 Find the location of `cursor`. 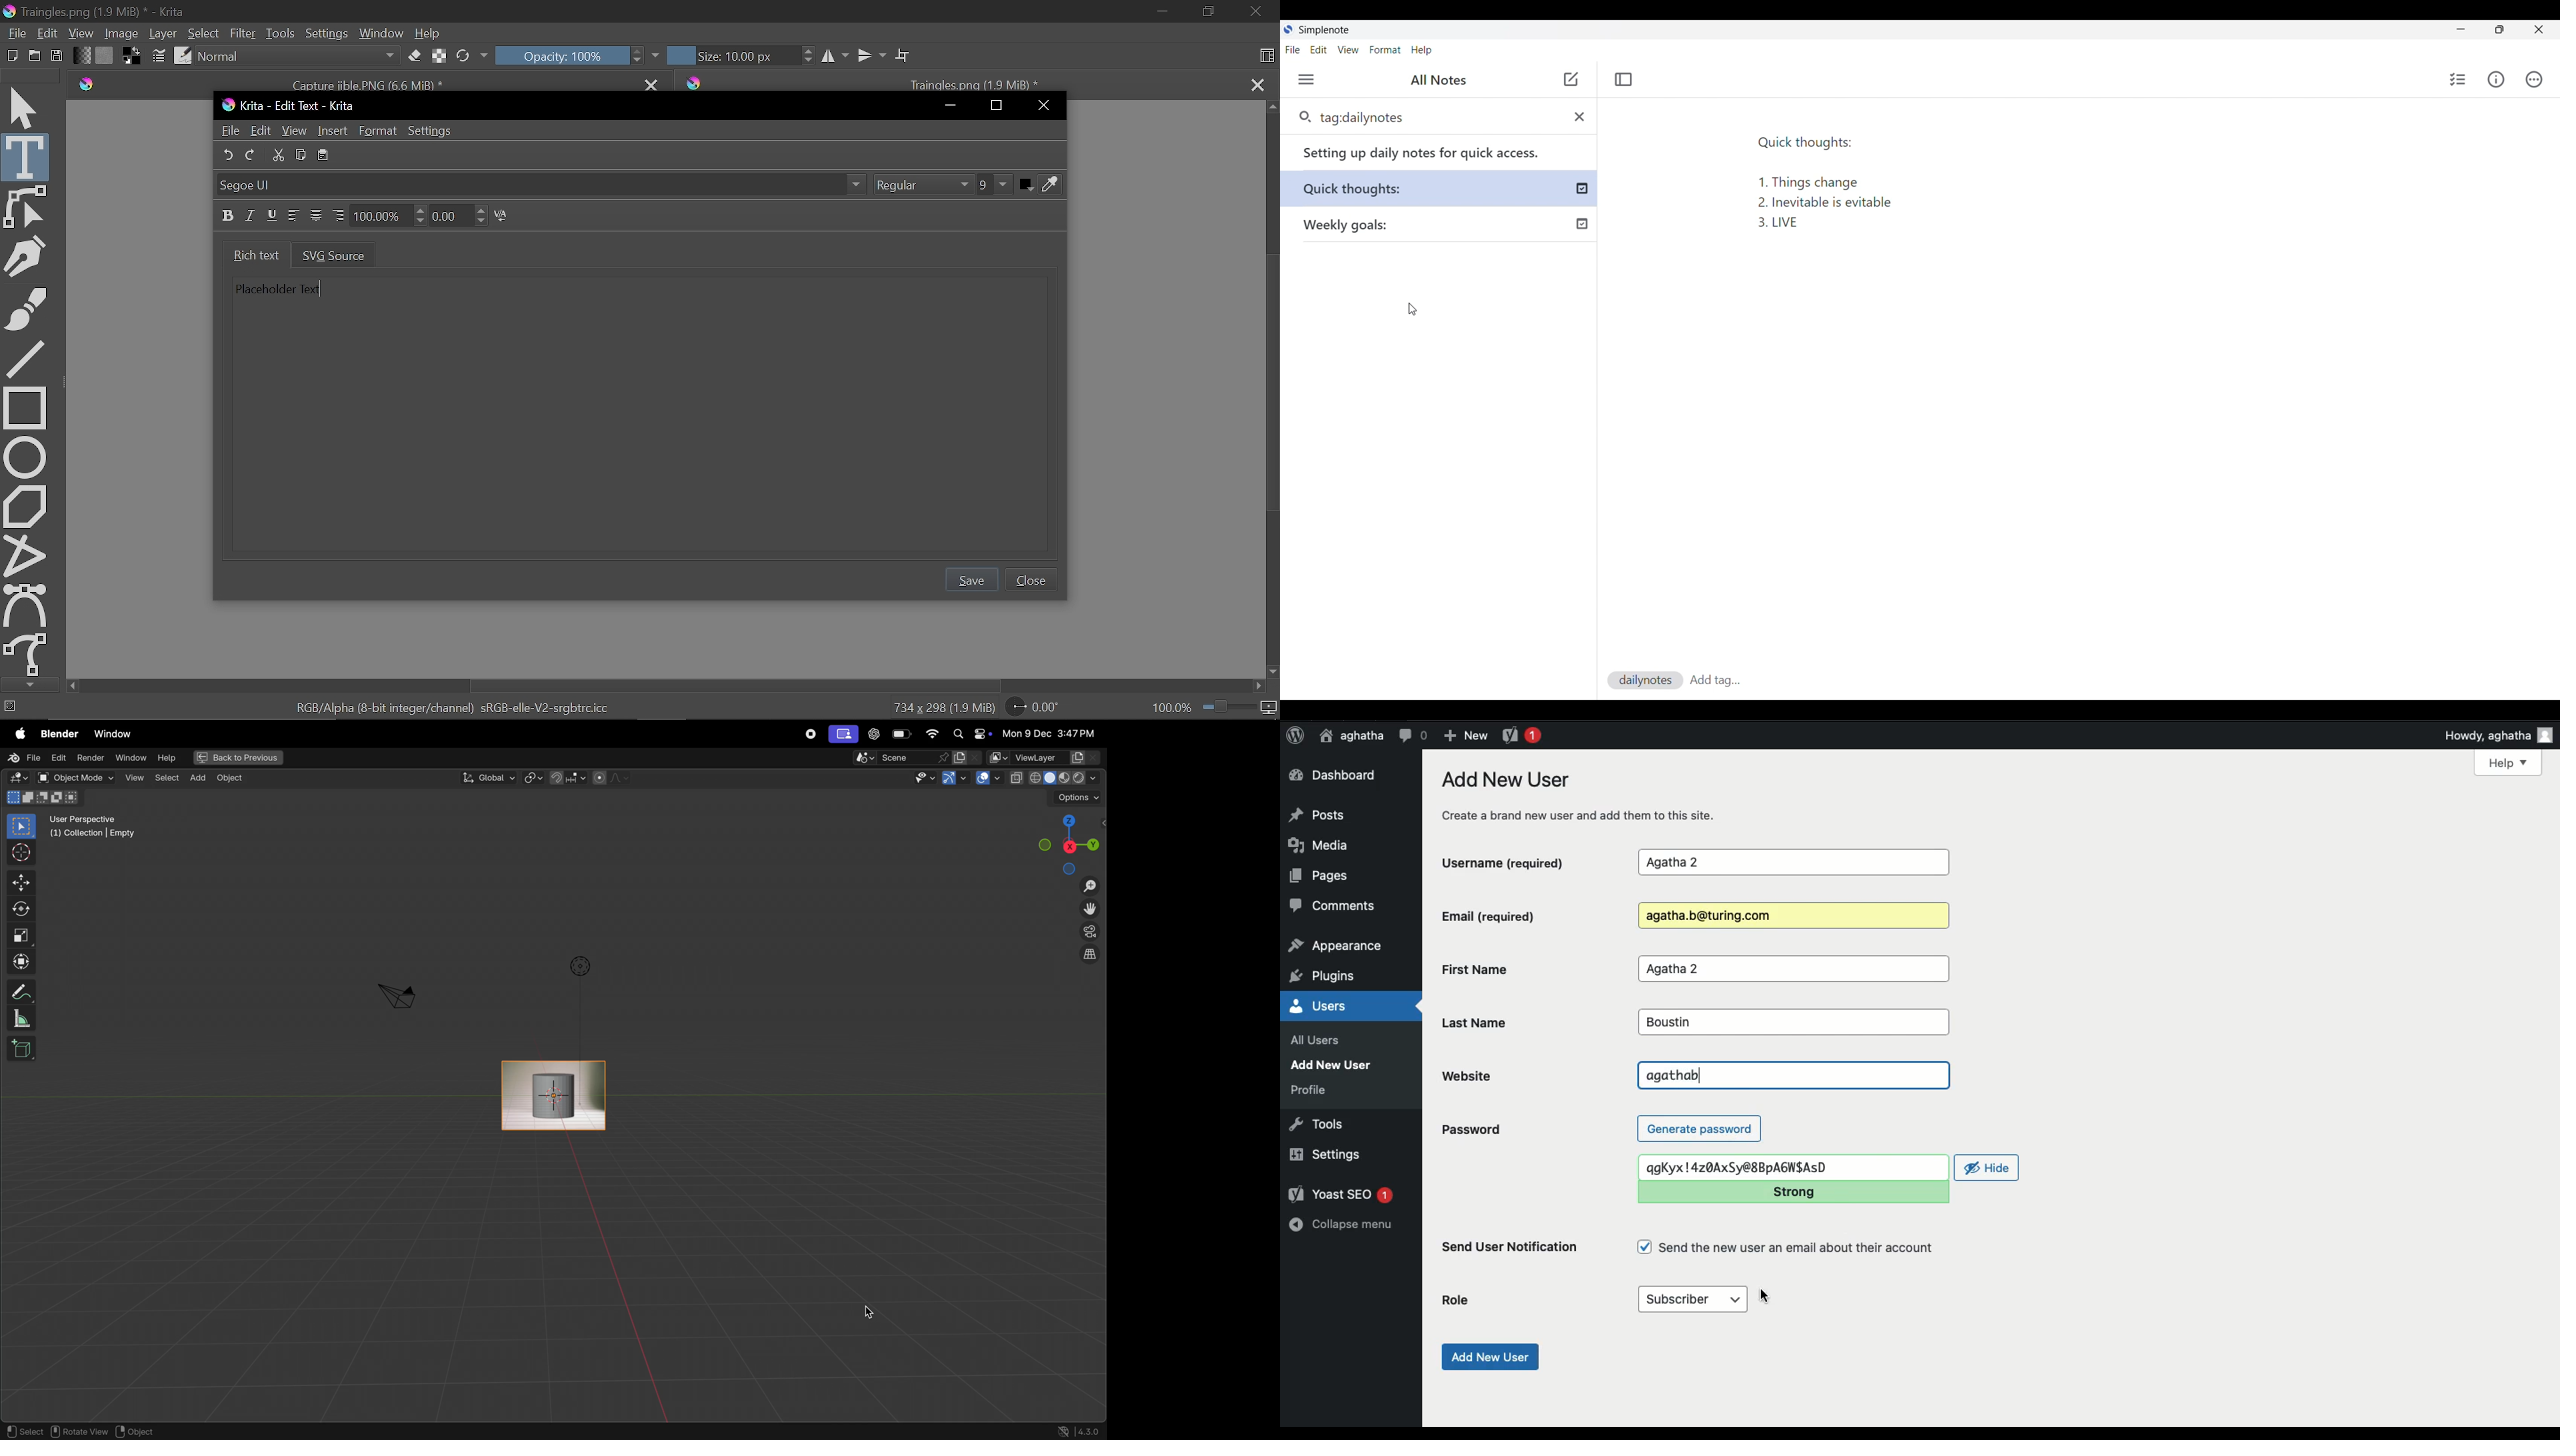

cursor is located at coordinates (679, 1121).